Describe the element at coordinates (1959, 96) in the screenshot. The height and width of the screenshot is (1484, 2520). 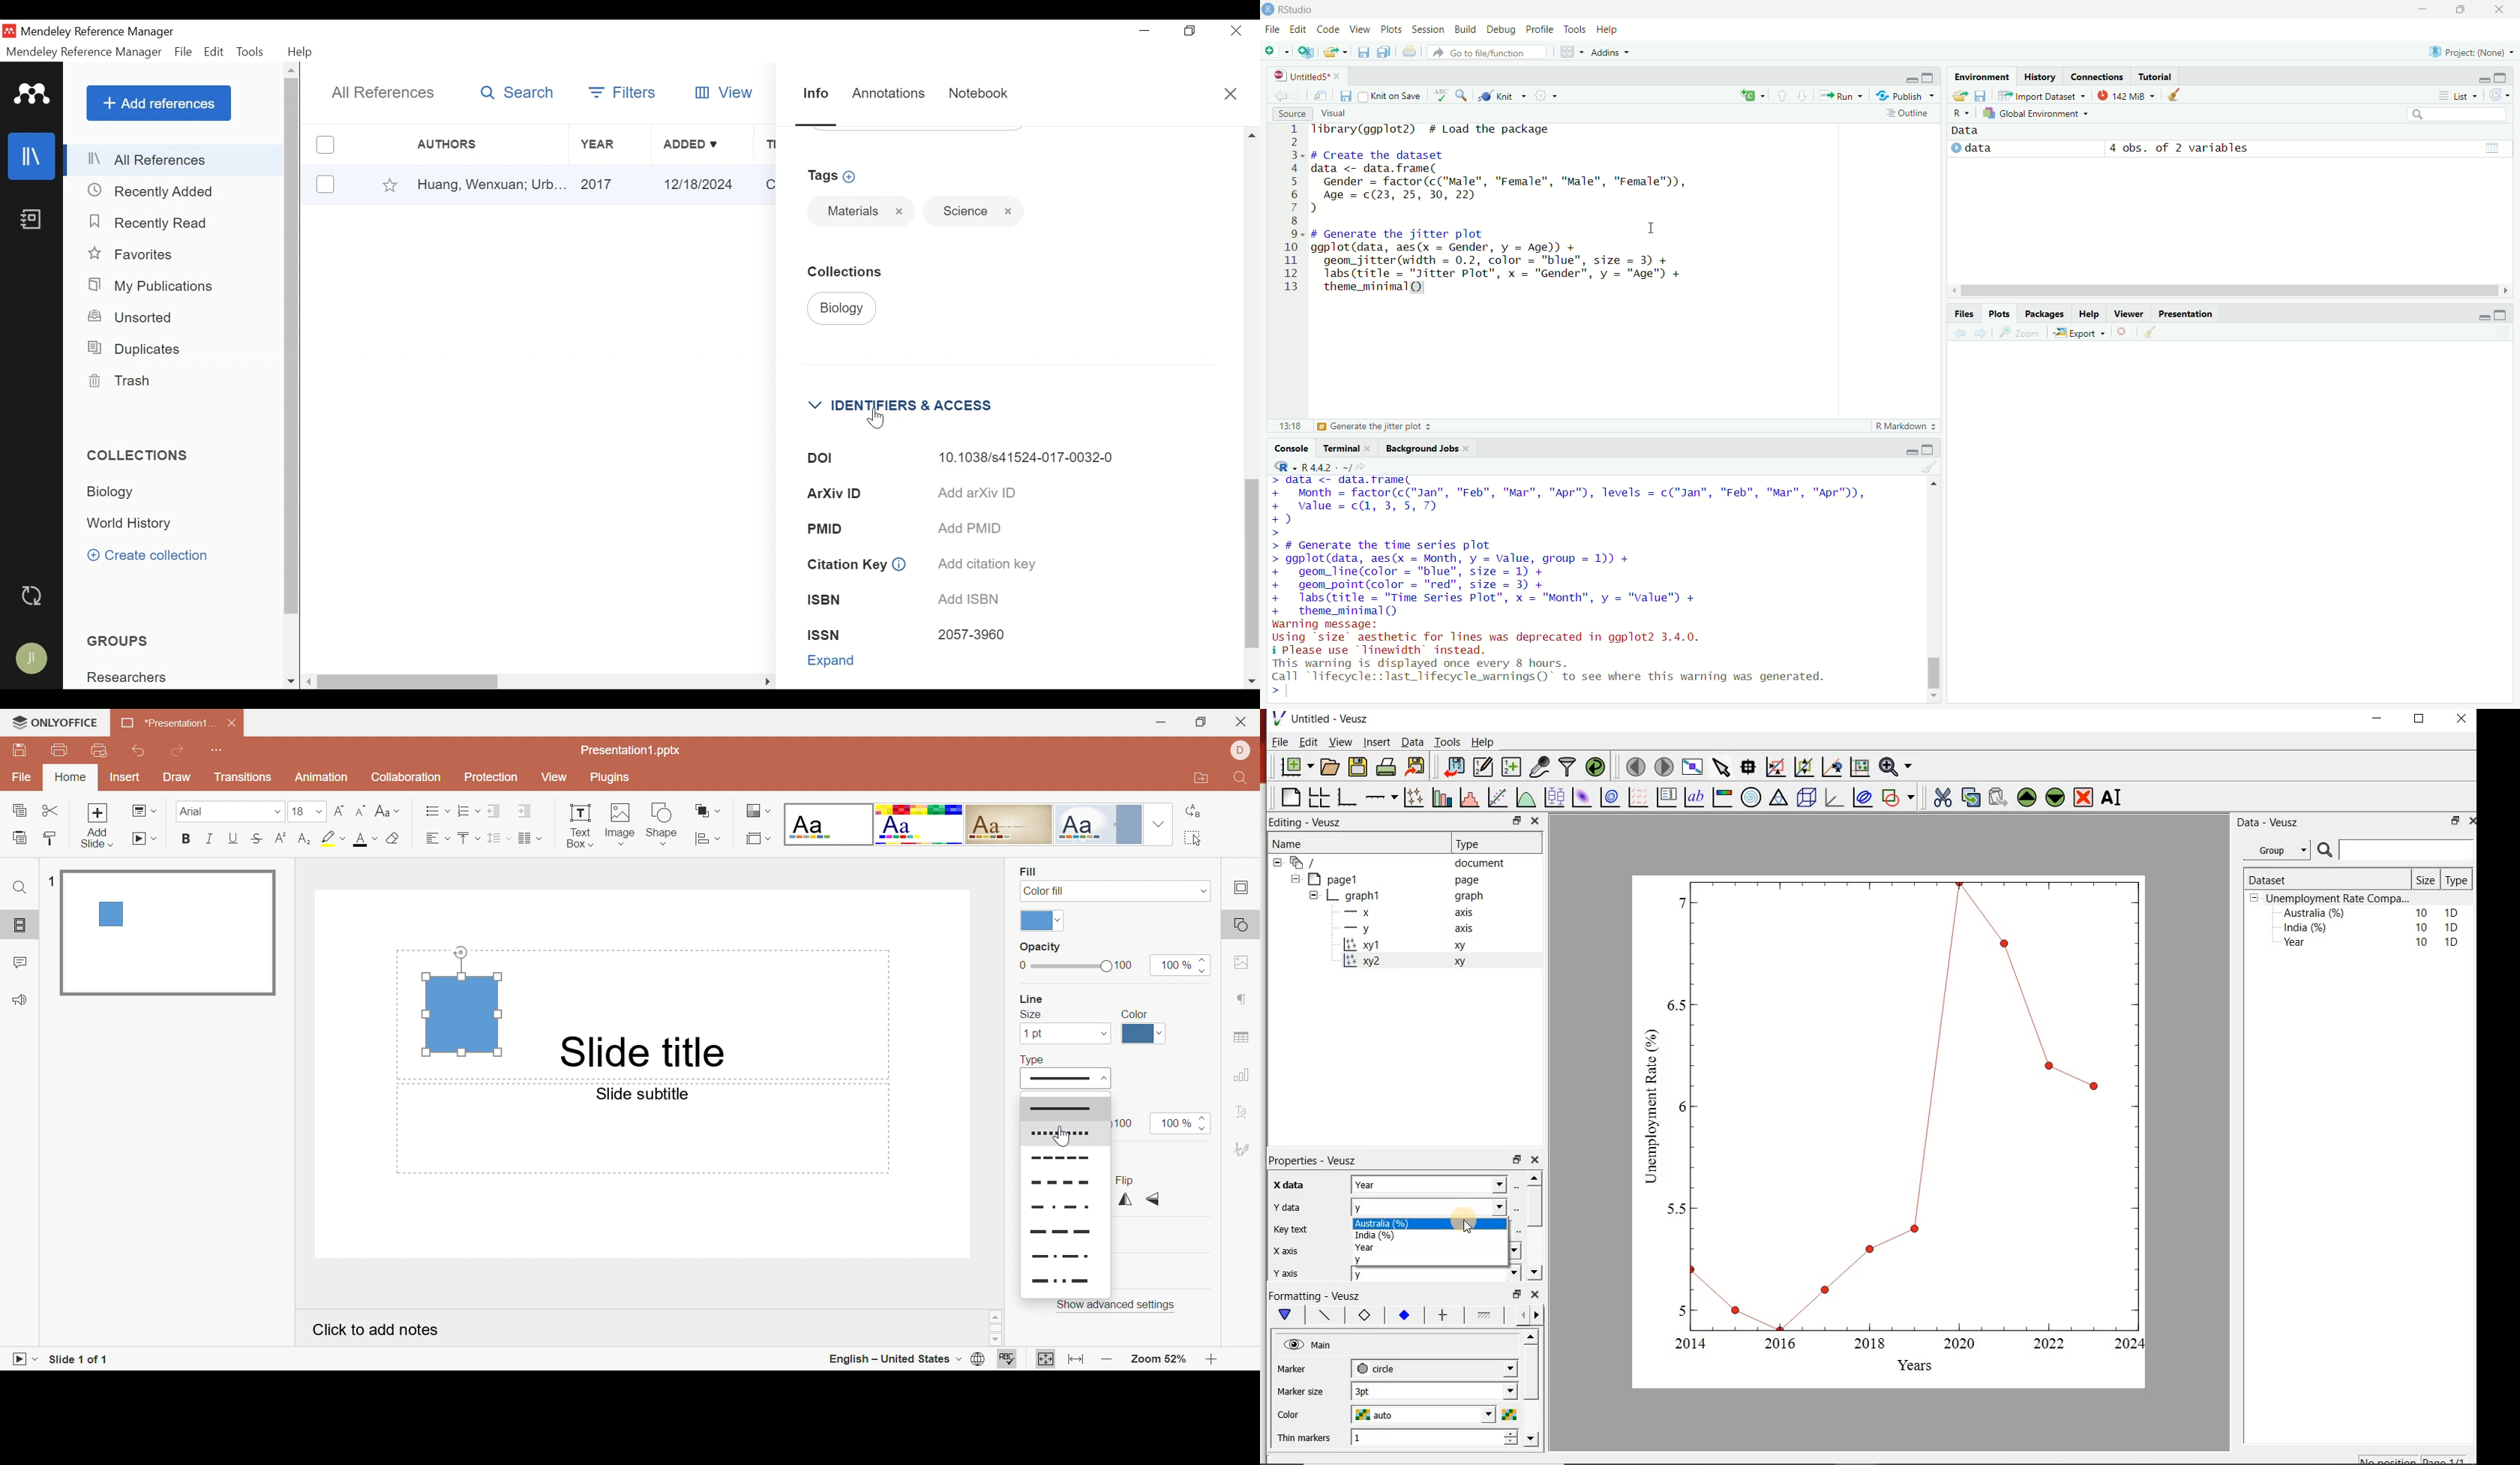
I see `load workspace` at that location.